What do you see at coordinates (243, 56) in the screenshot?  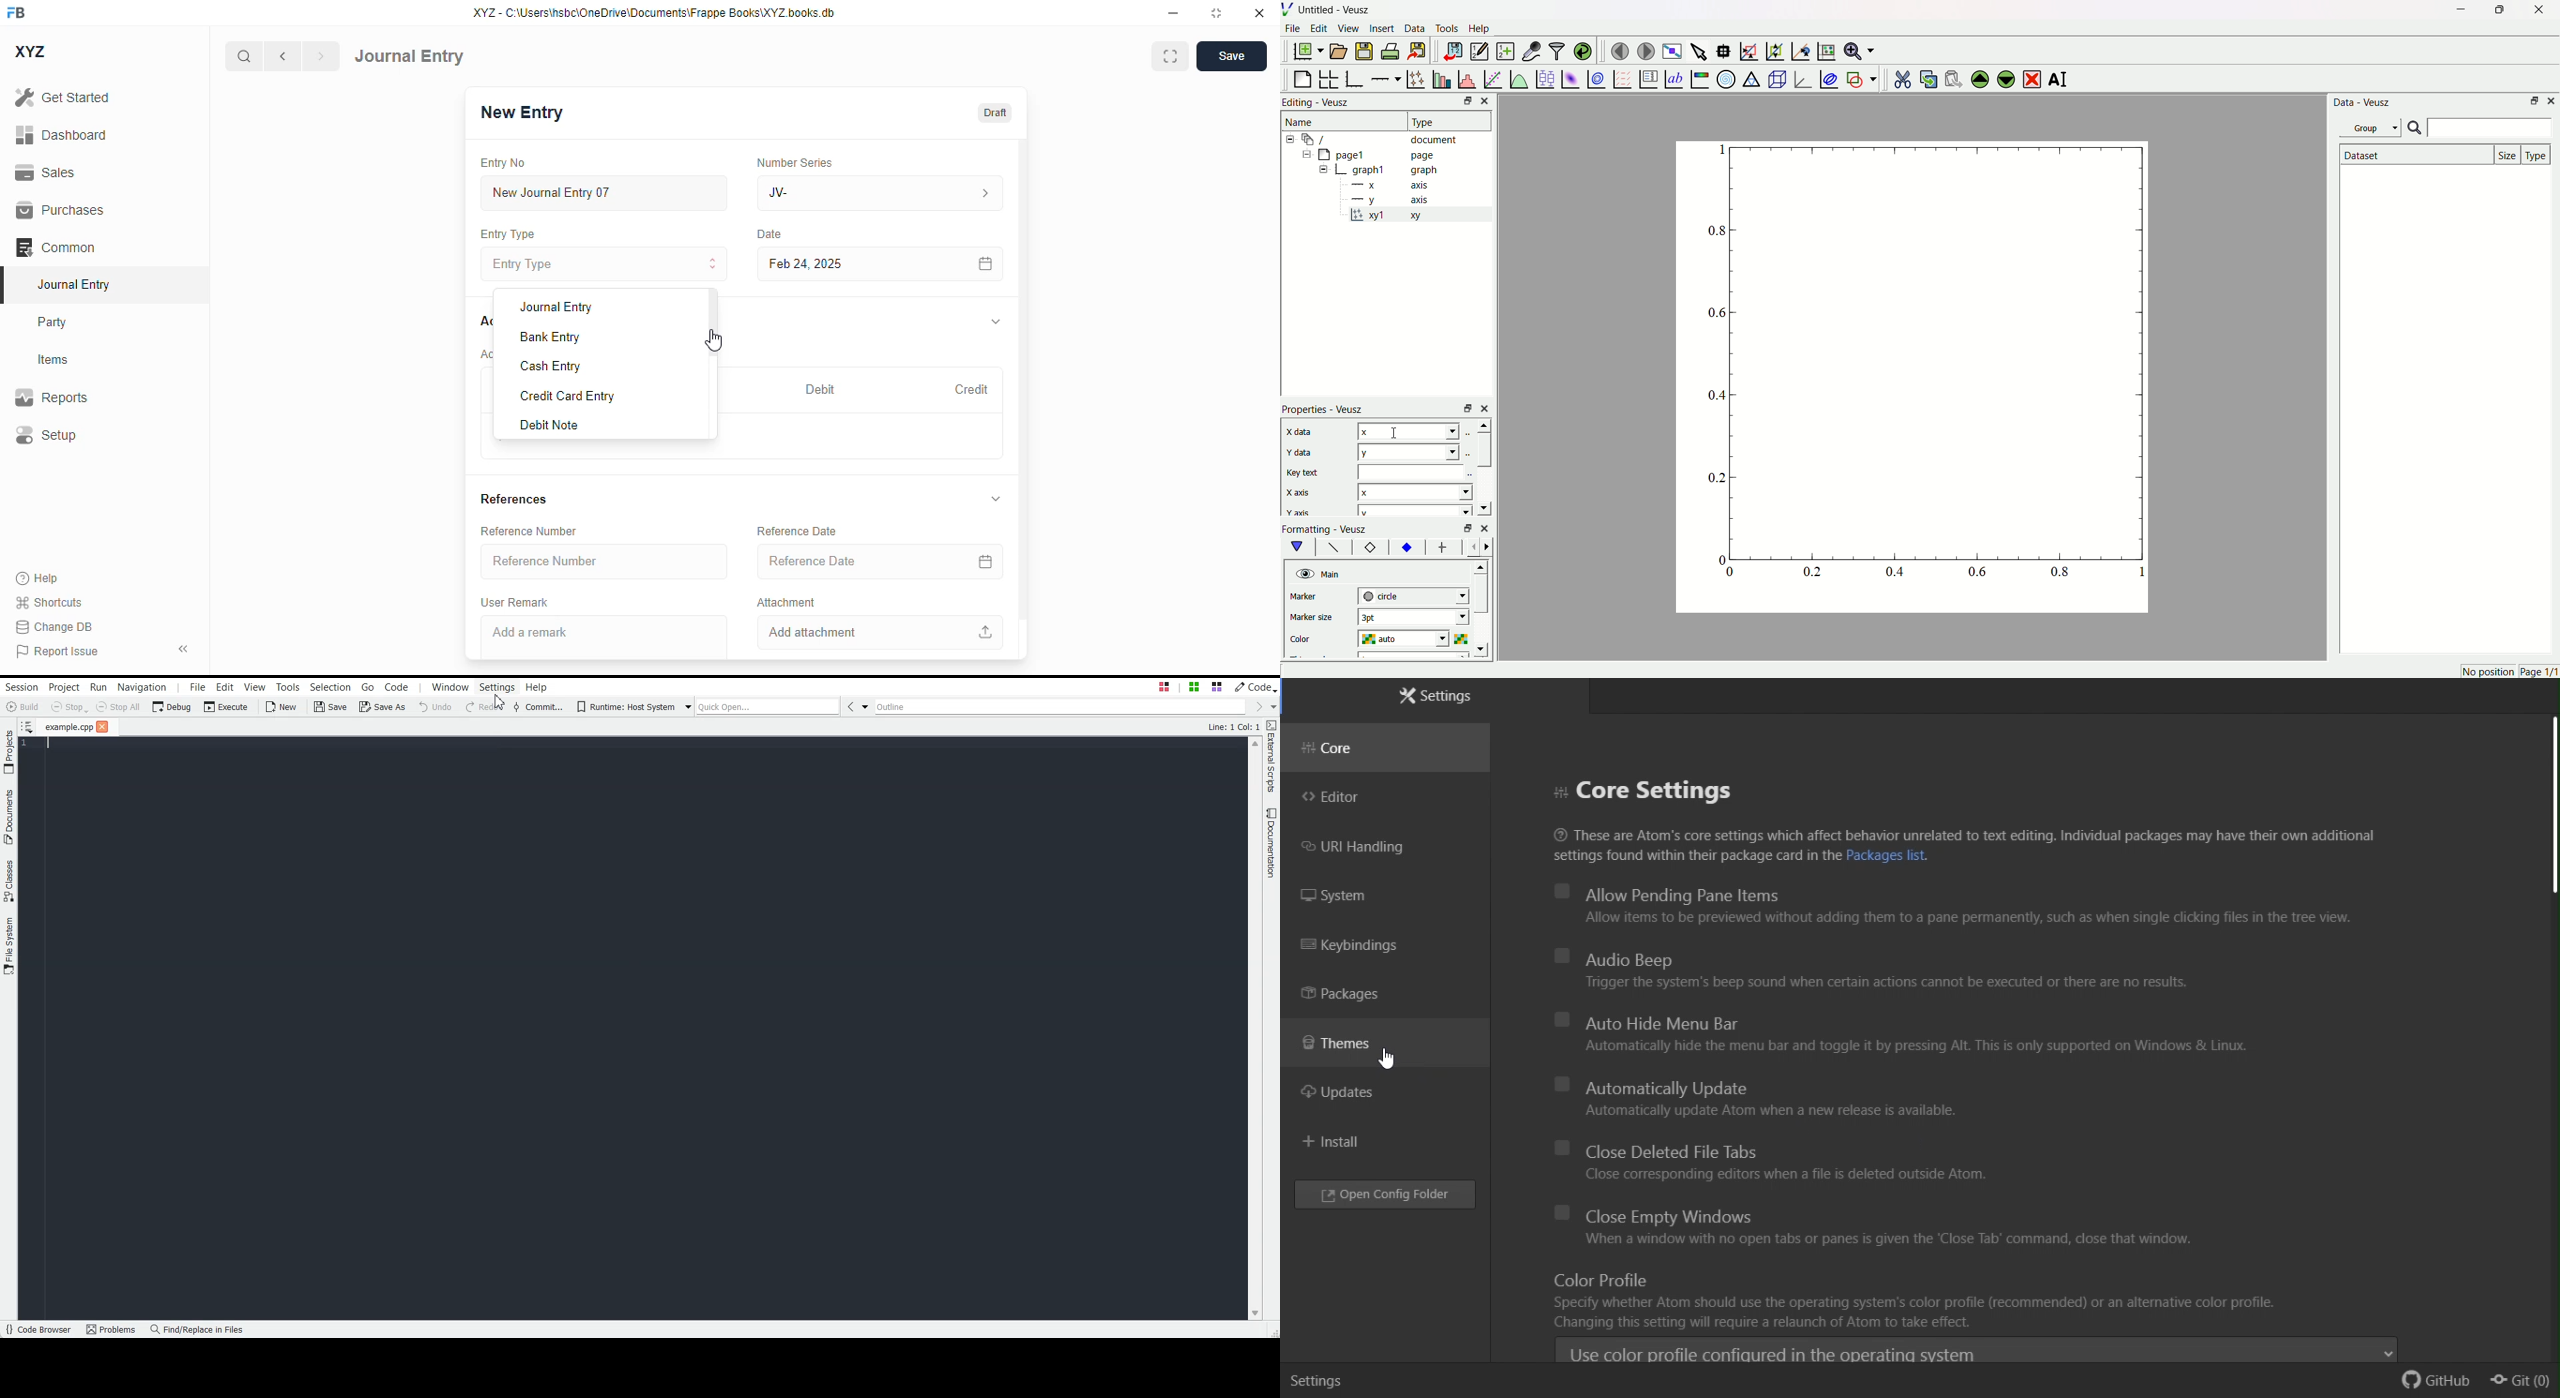 I see `search` at bounding box center [243, 56].